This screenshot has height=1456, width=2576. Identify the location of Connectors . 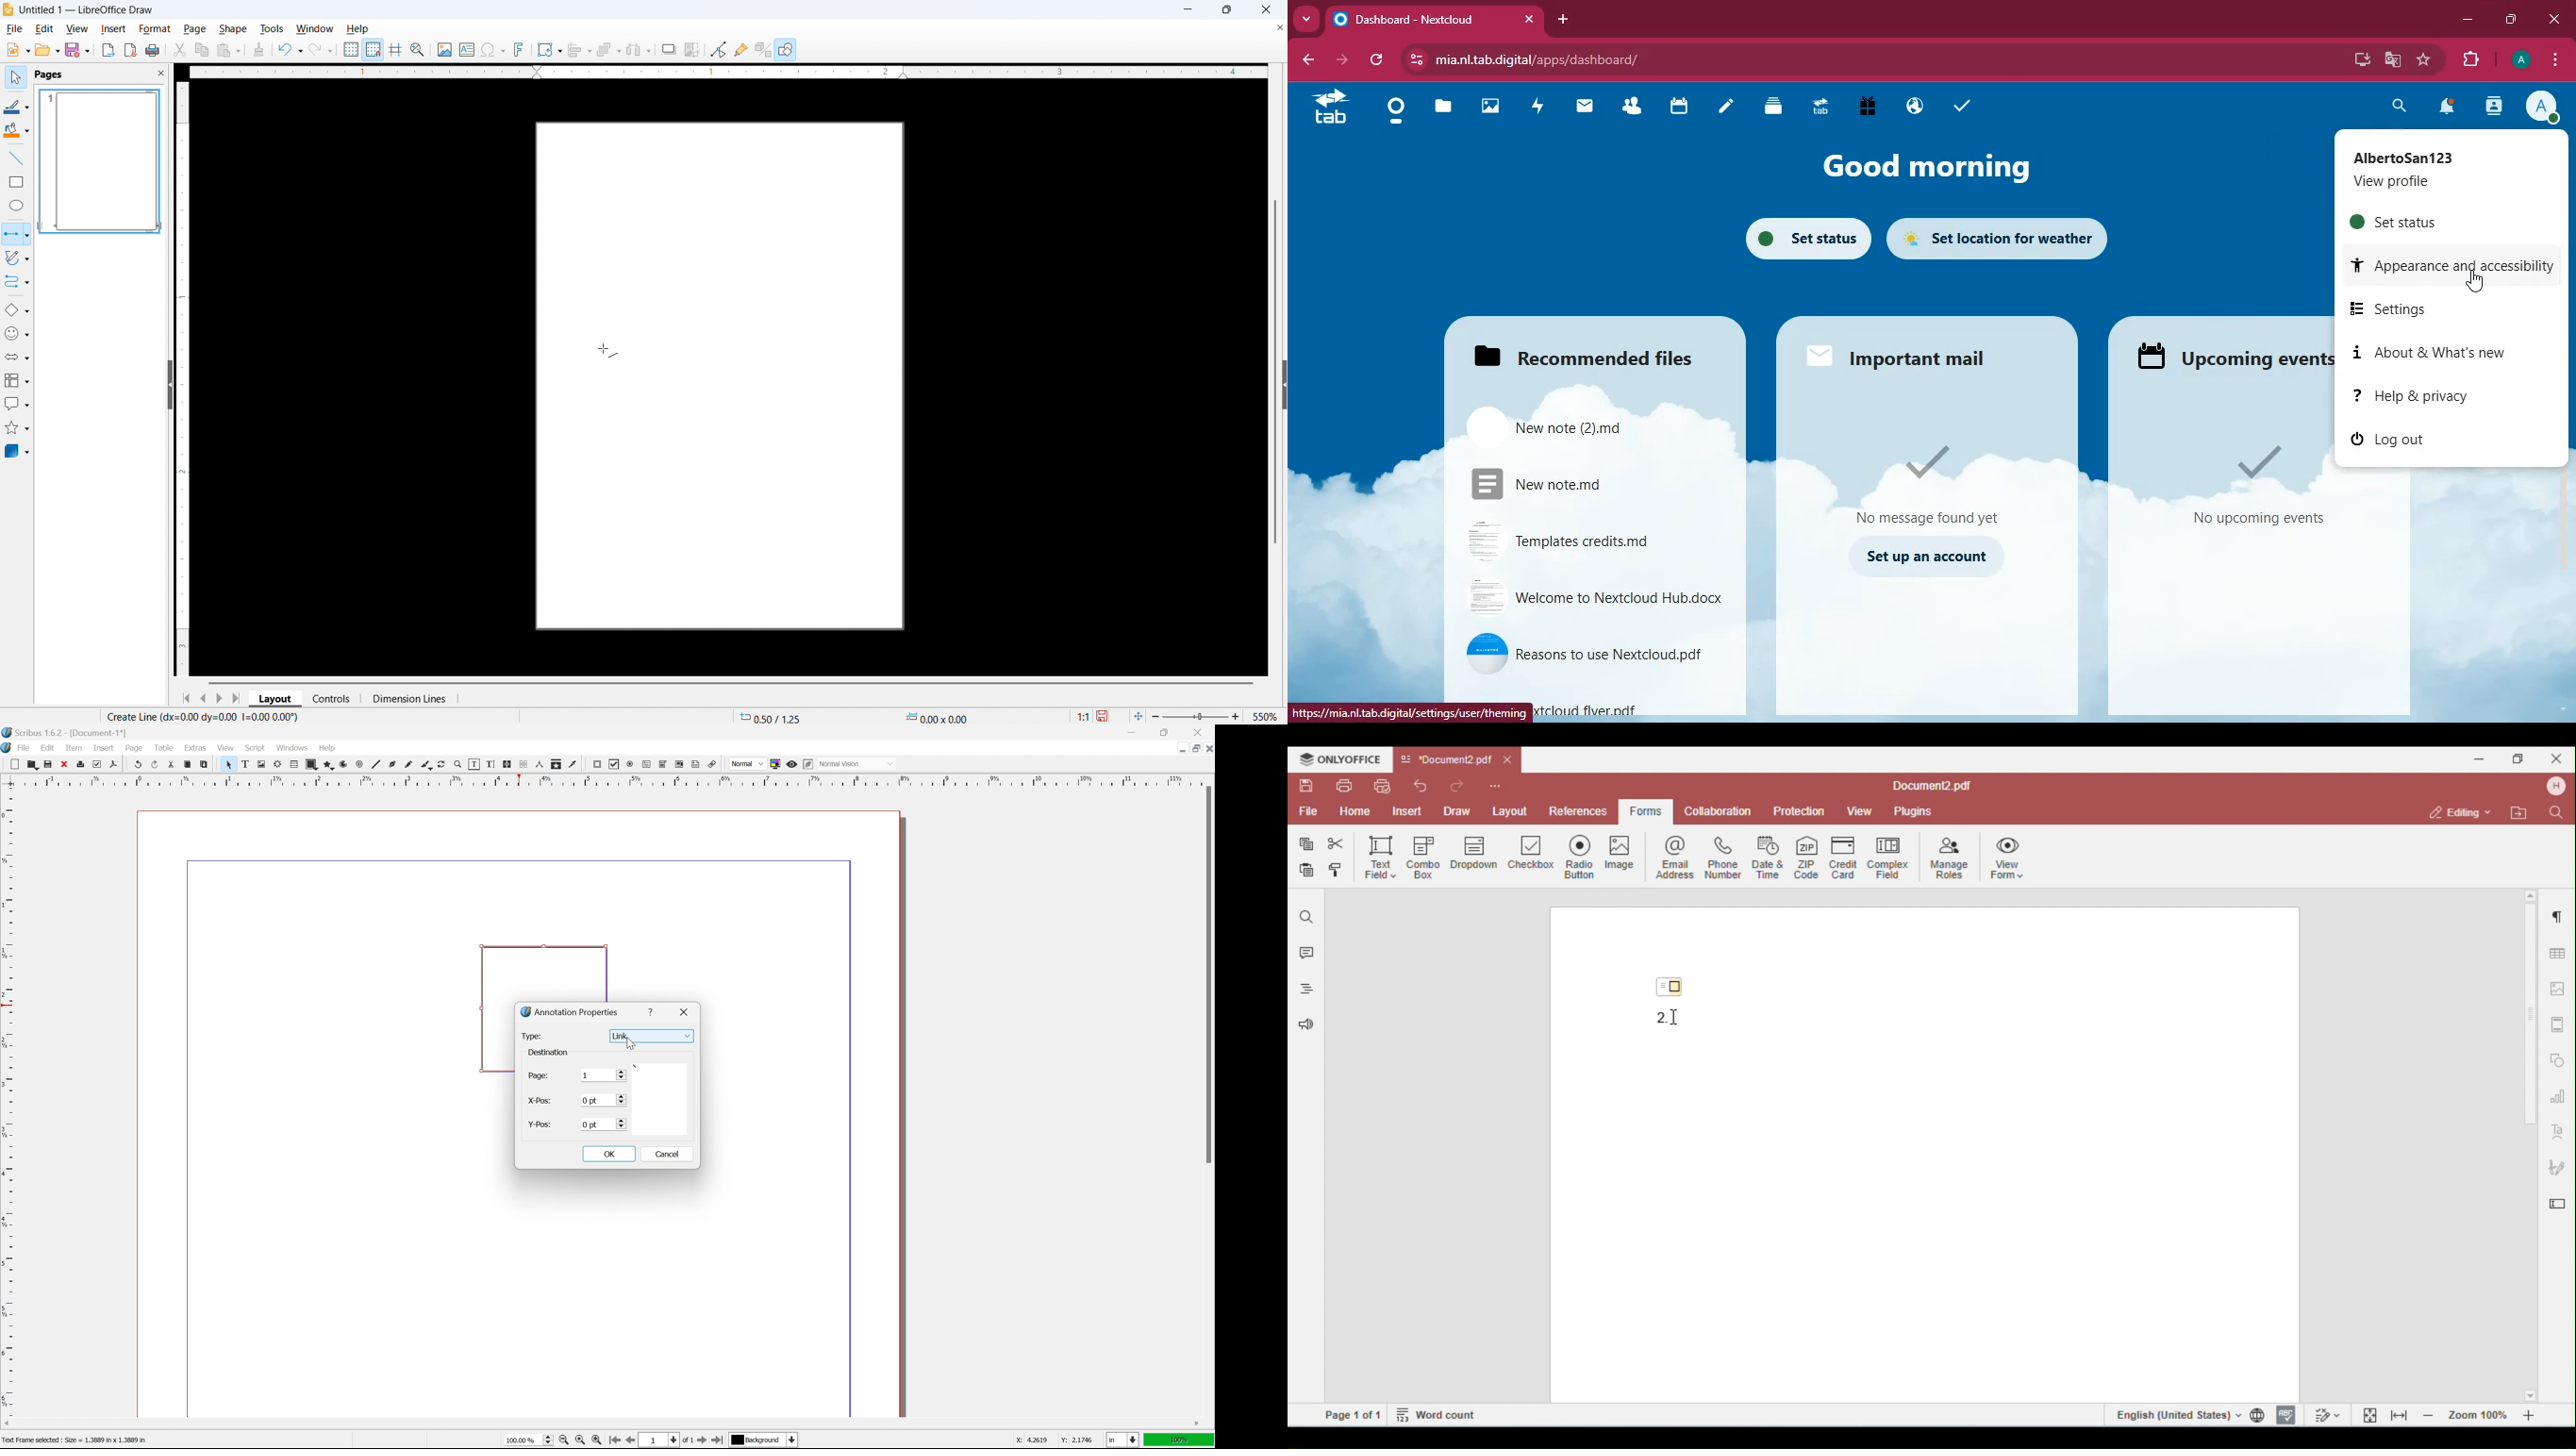
(17, 282).